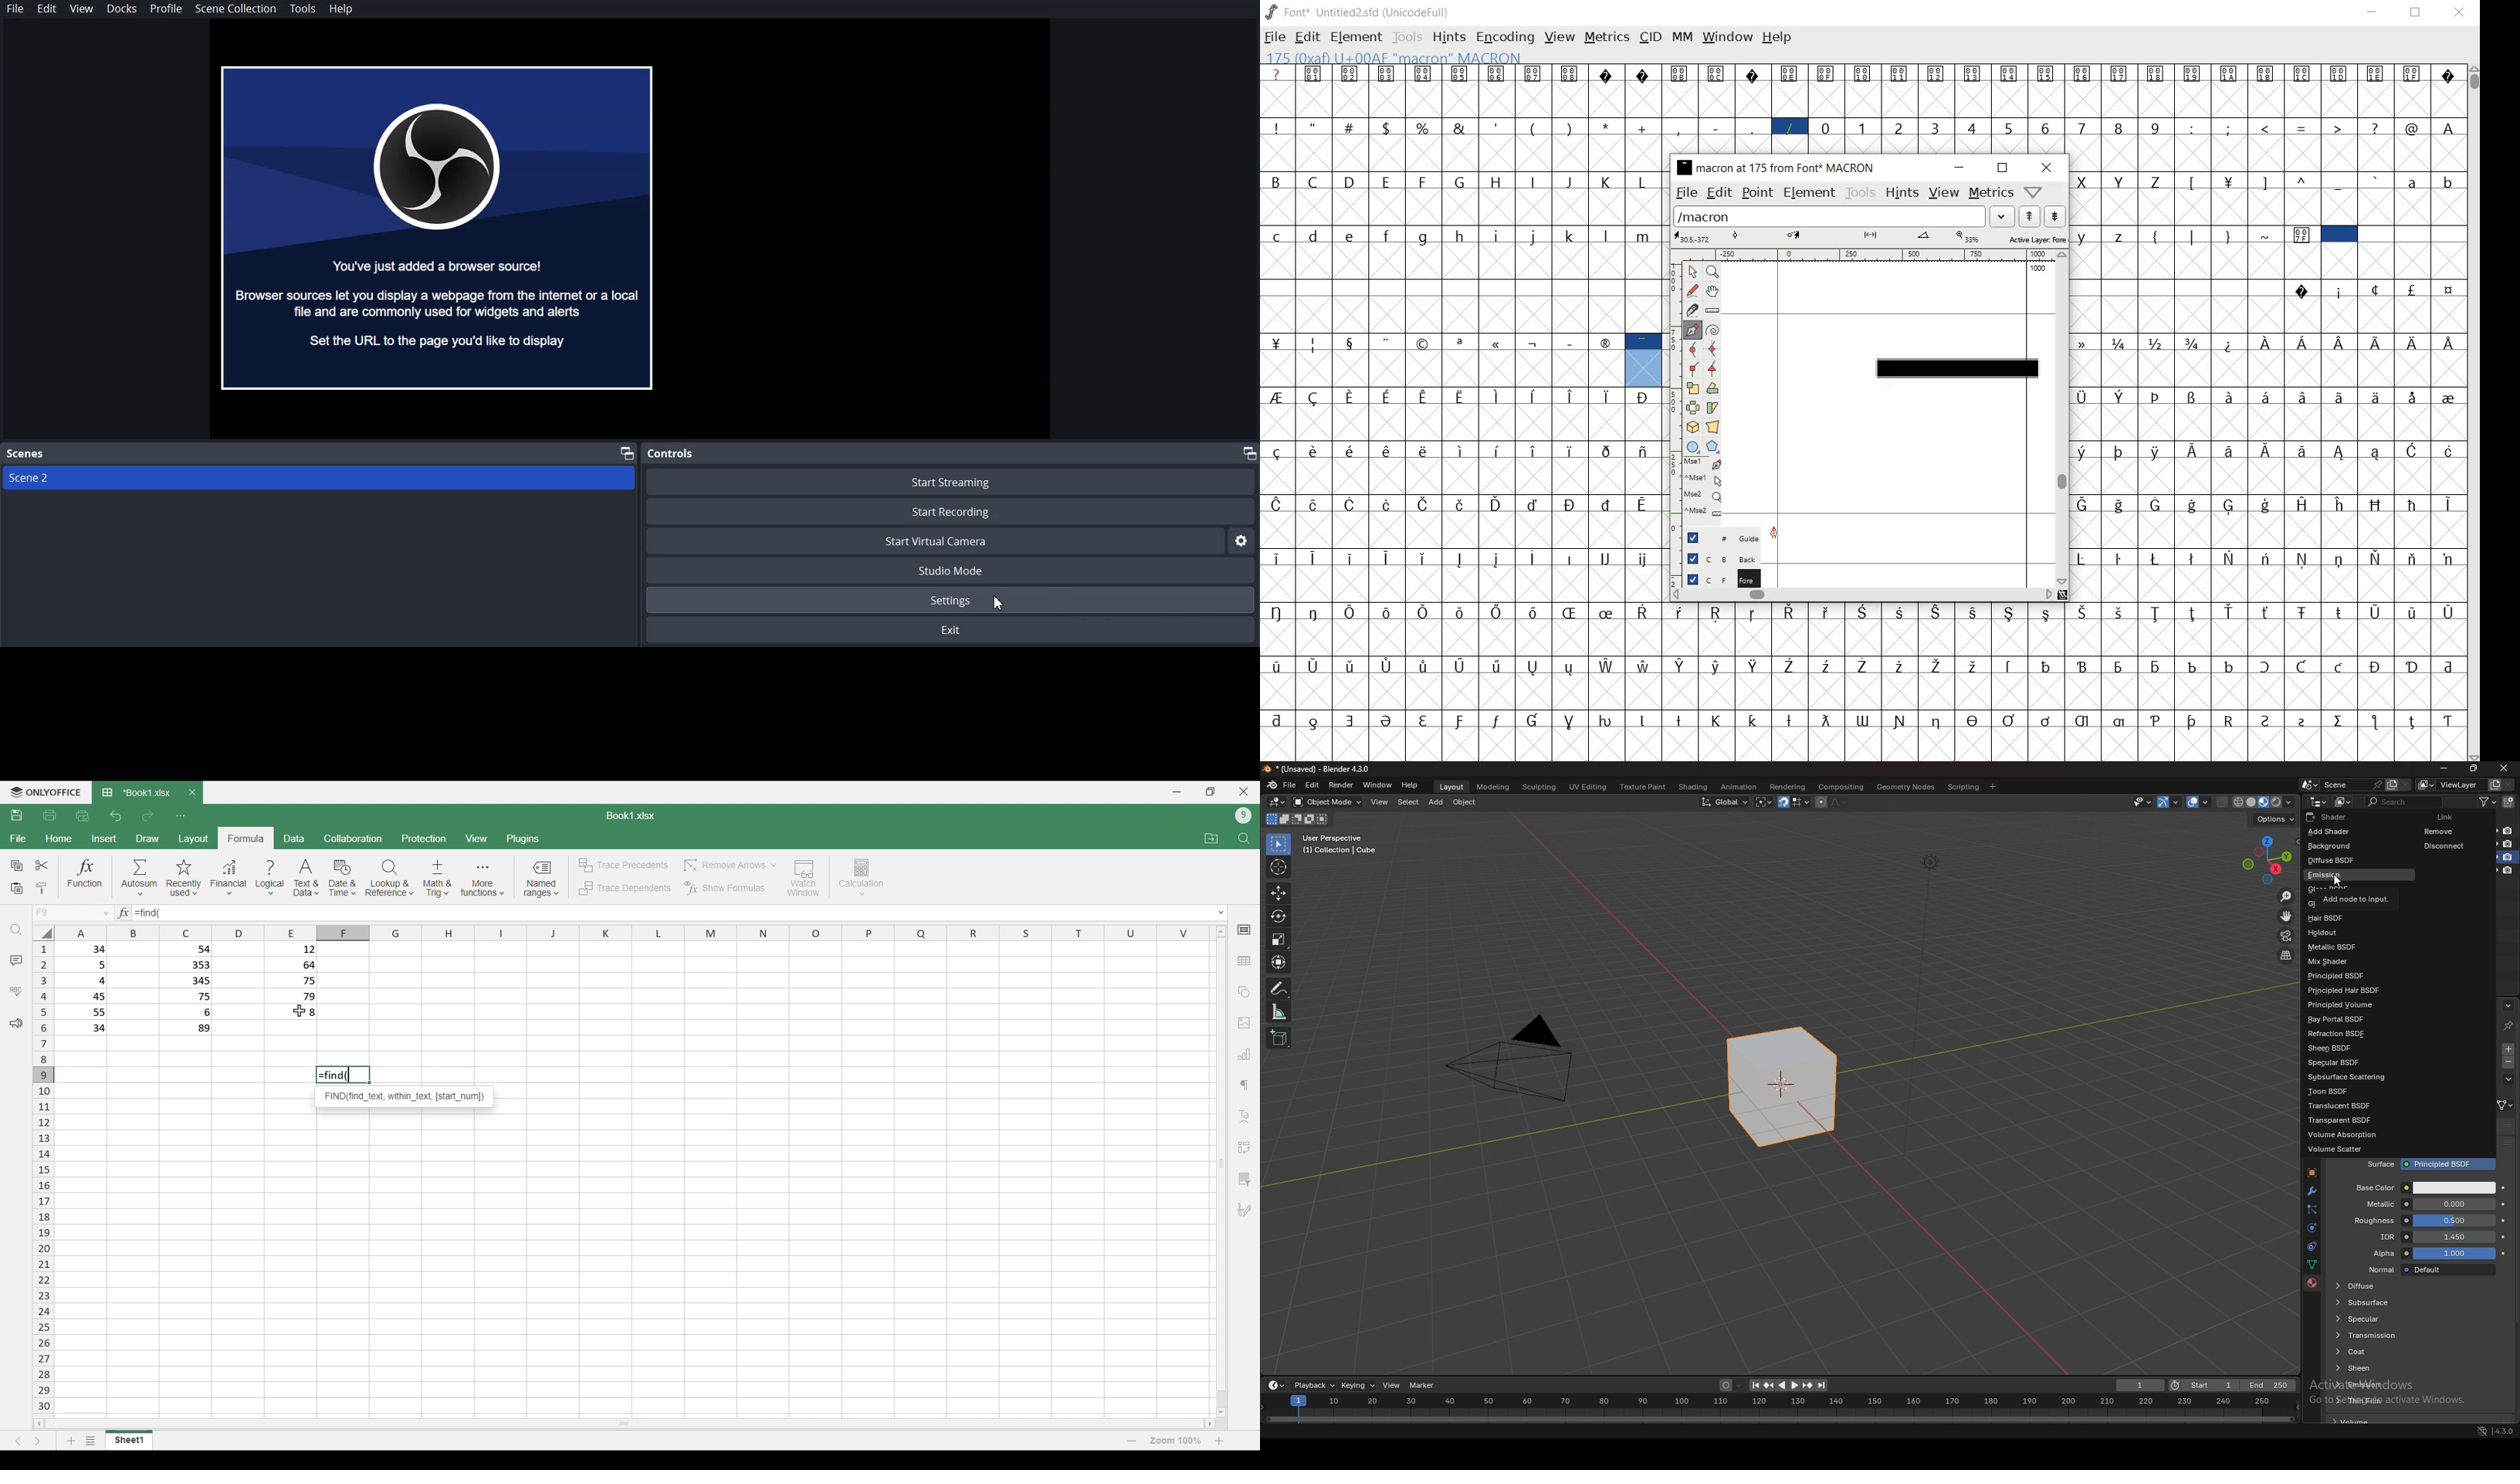 The width and height of the screenshot is (2520, 1484). Describe the element at coordinates (2086, 664) in the screenshot. I see `Symbol` at that location.